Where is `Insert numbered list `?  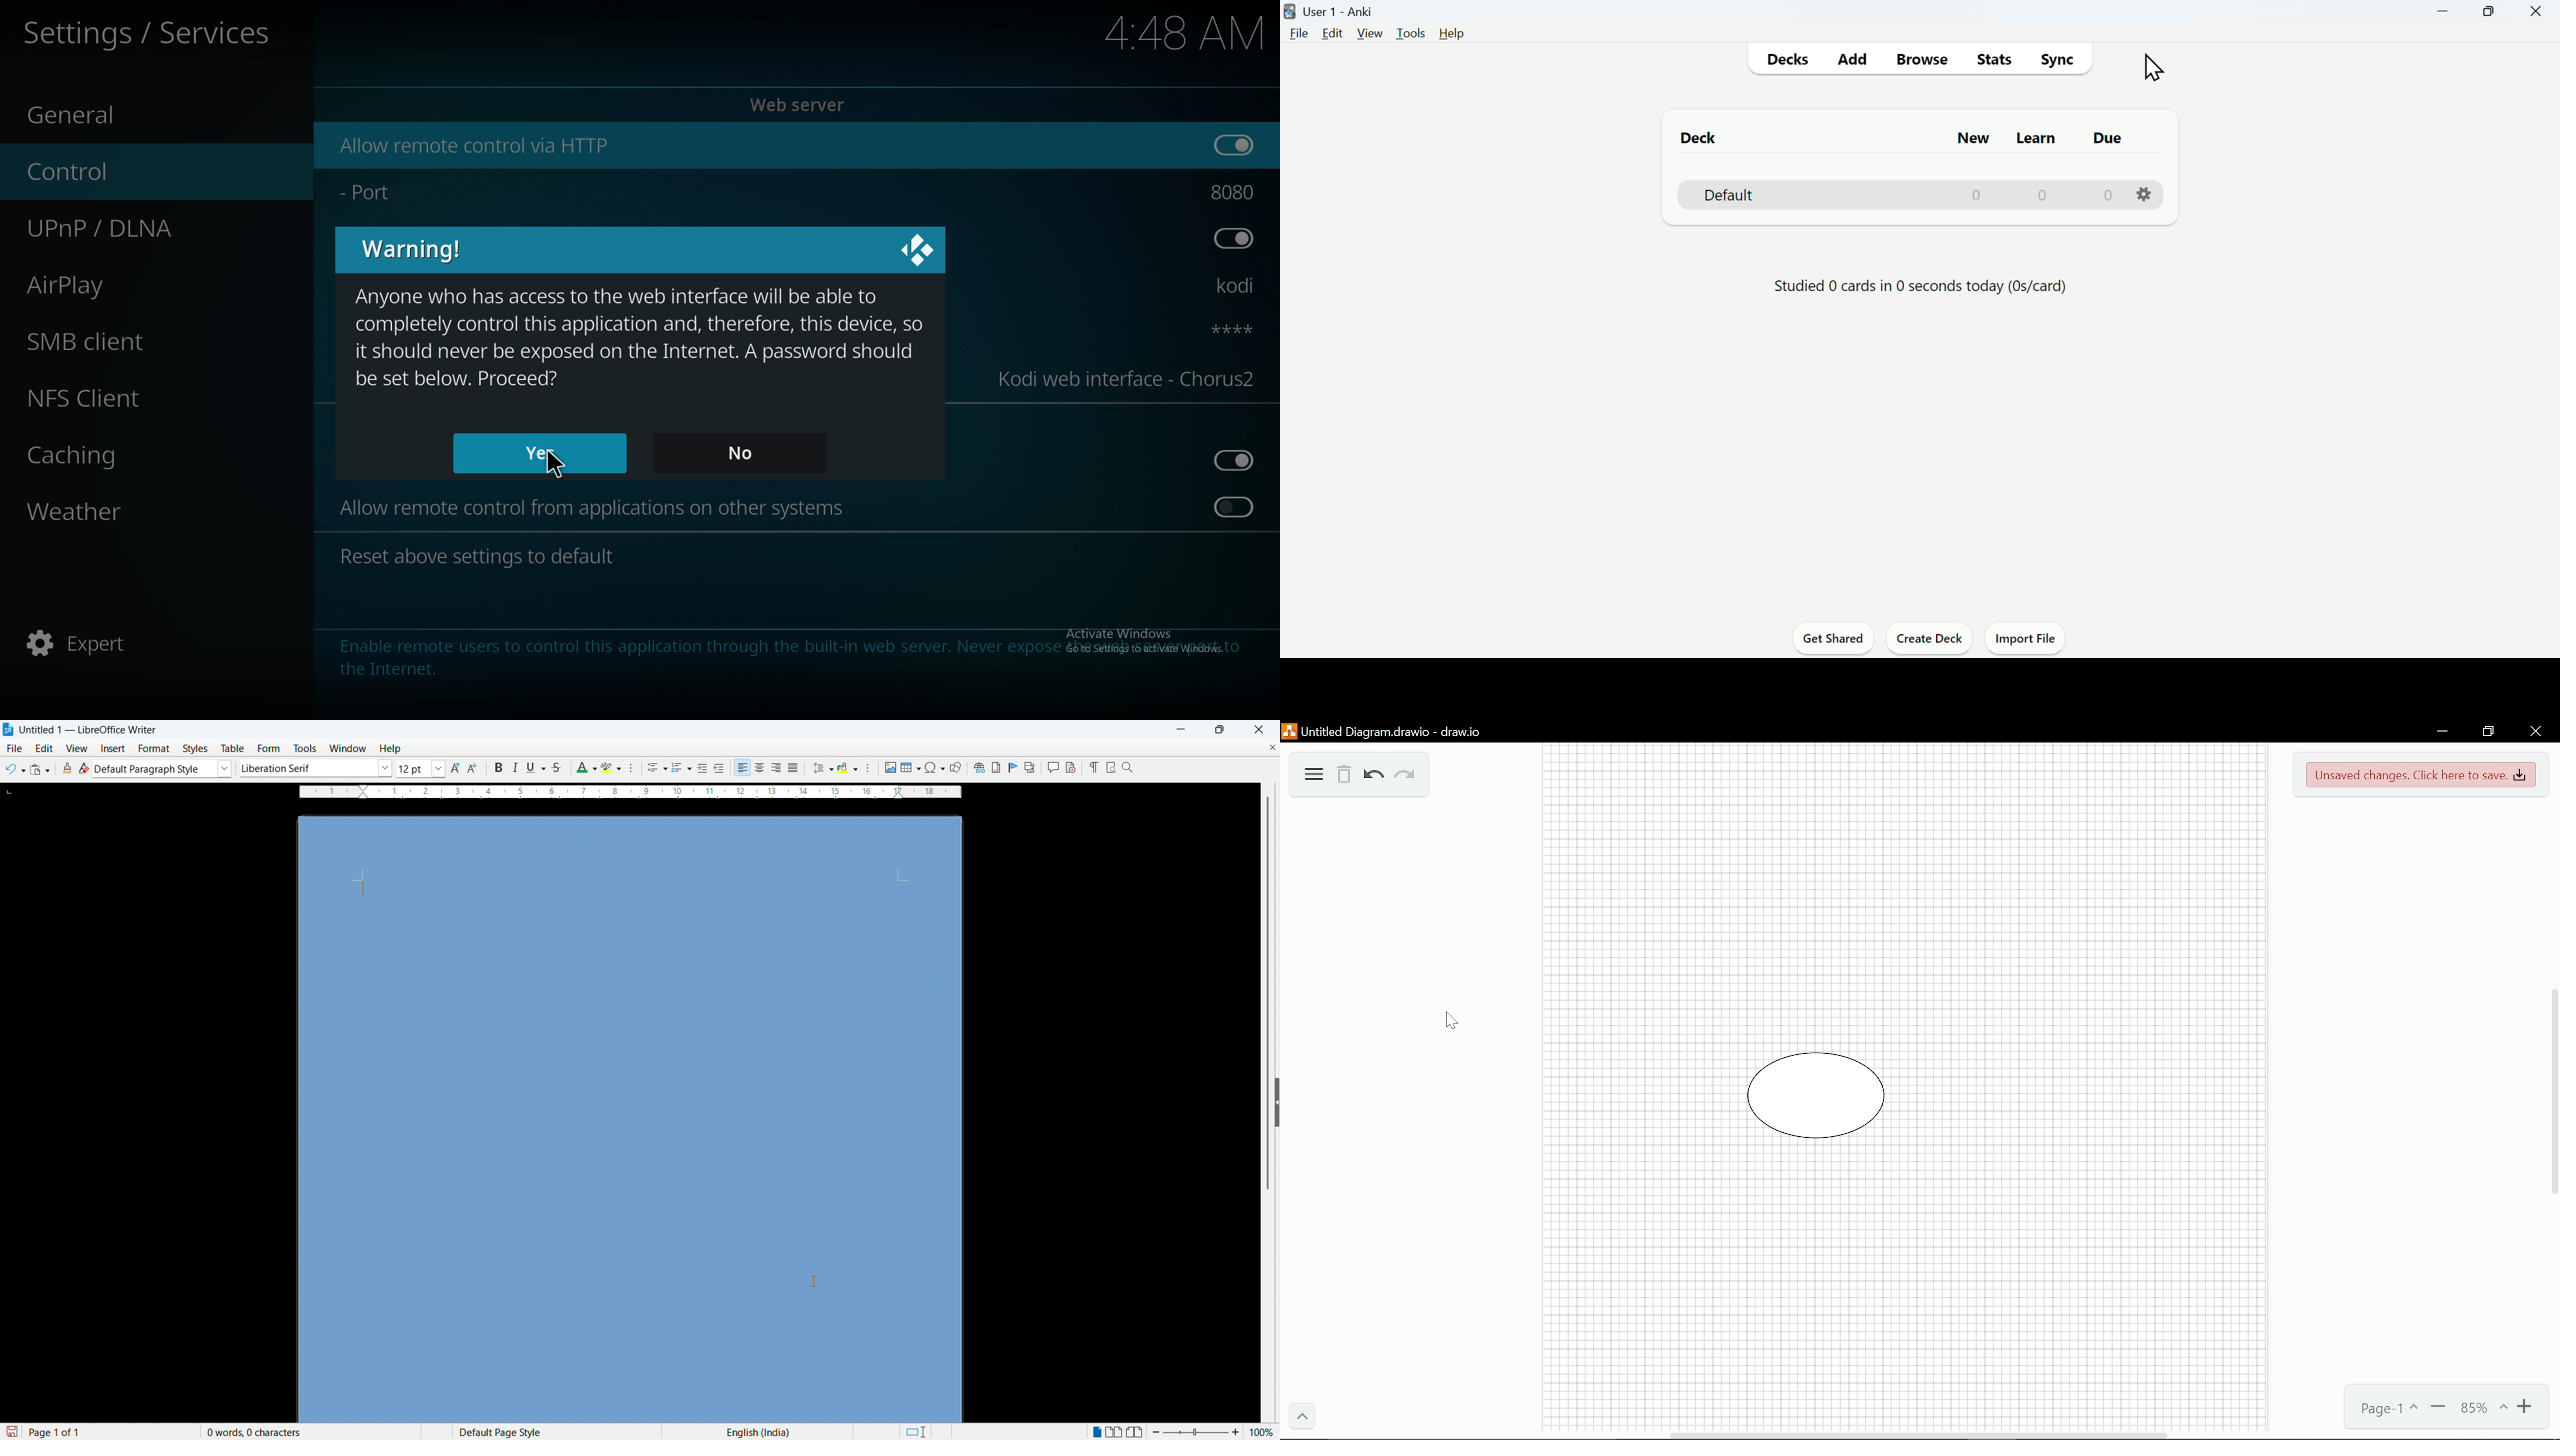 Insert numbered list  is located at coordinates (681, 769).